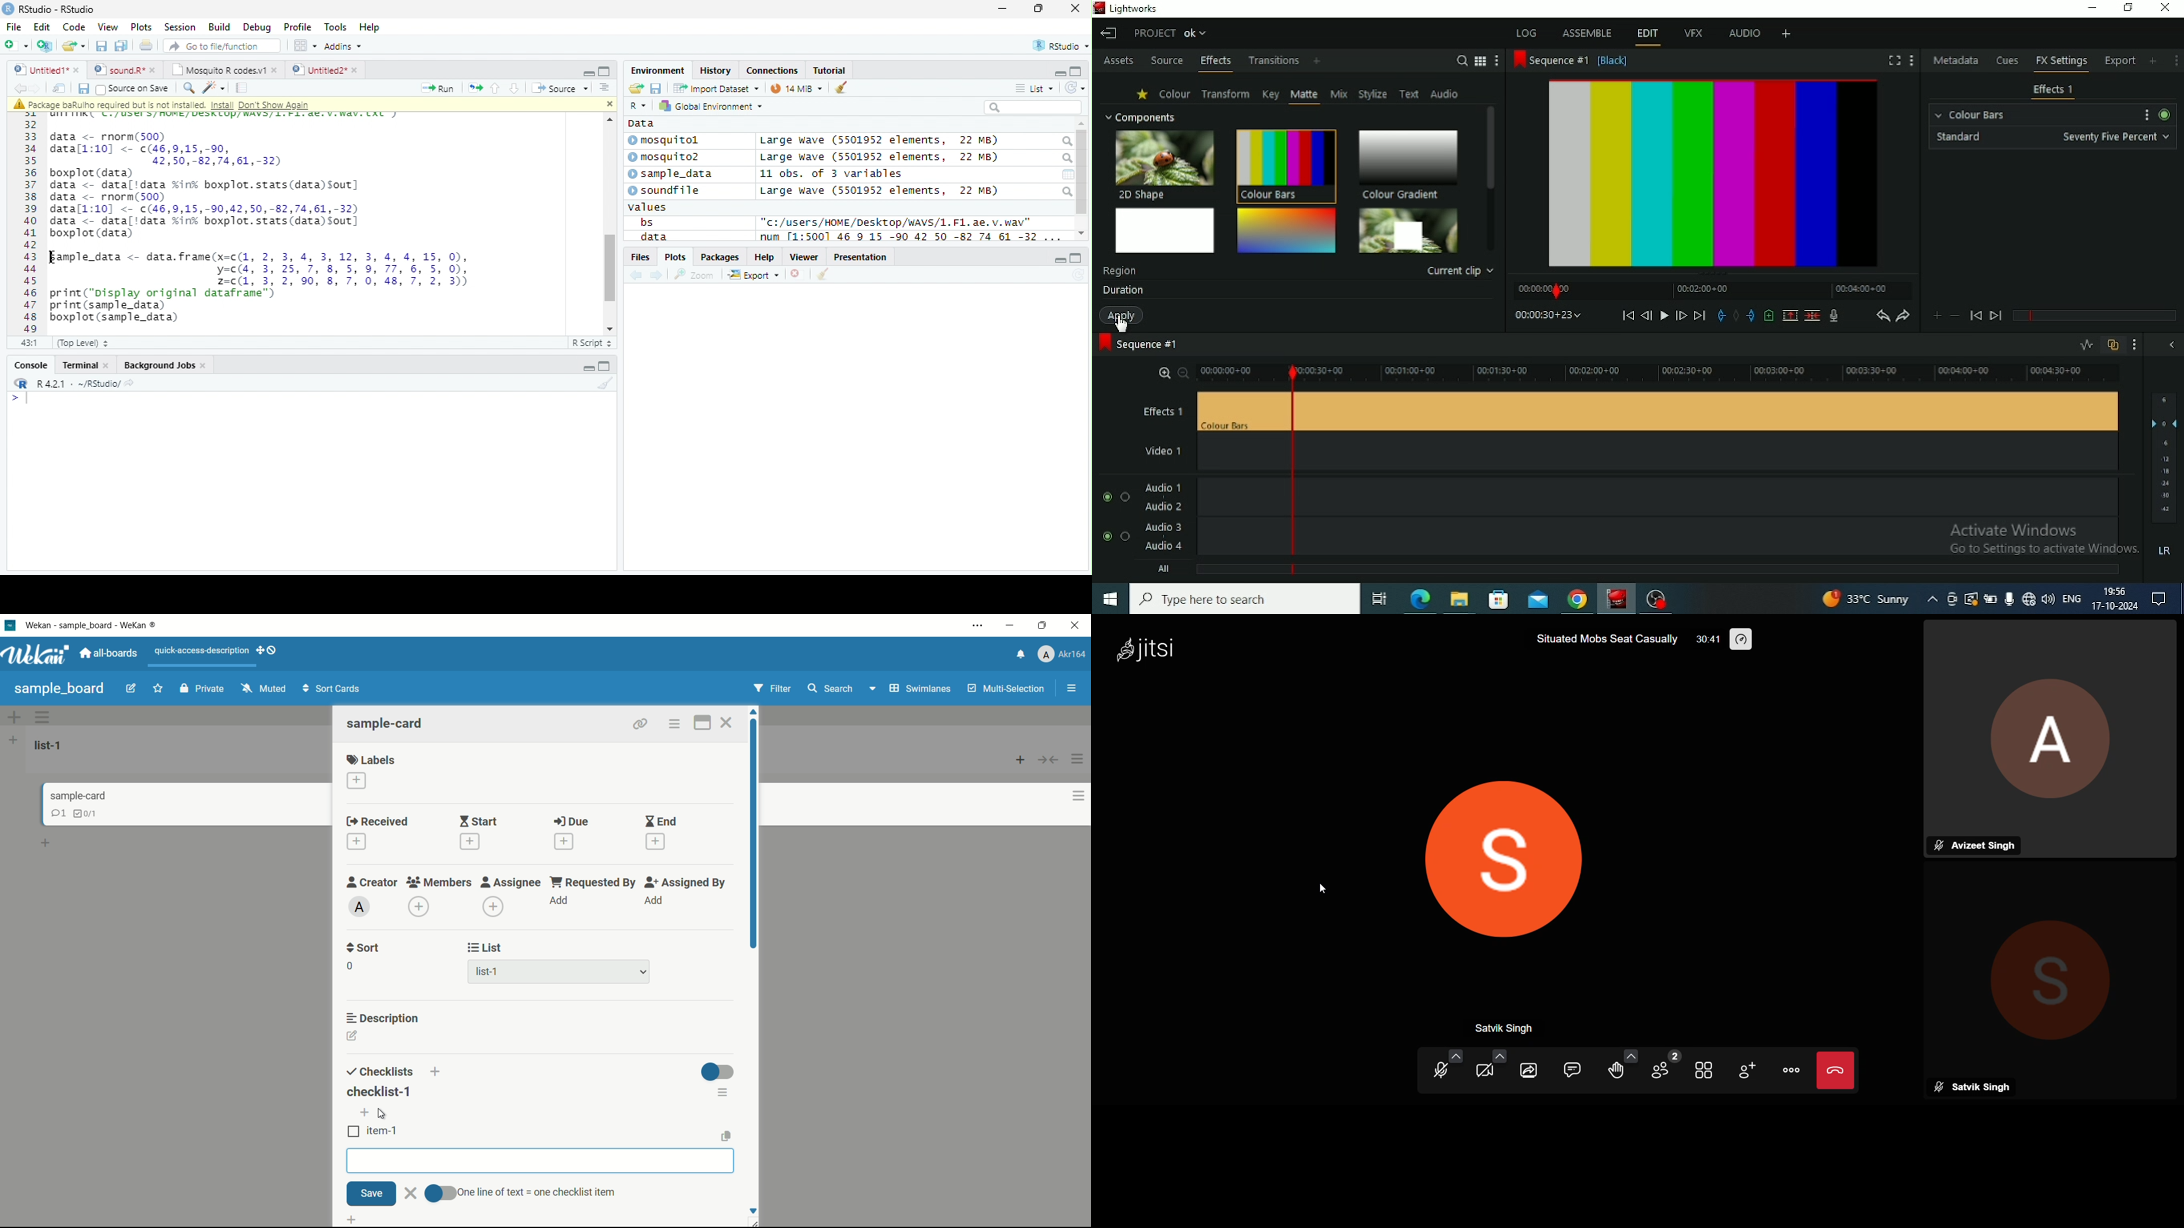 The image size is (2184, 1232). What do you see at coordinates (494, 88) in the screenshot?
I see `Go to previous section` at bounding box center [494, 88].